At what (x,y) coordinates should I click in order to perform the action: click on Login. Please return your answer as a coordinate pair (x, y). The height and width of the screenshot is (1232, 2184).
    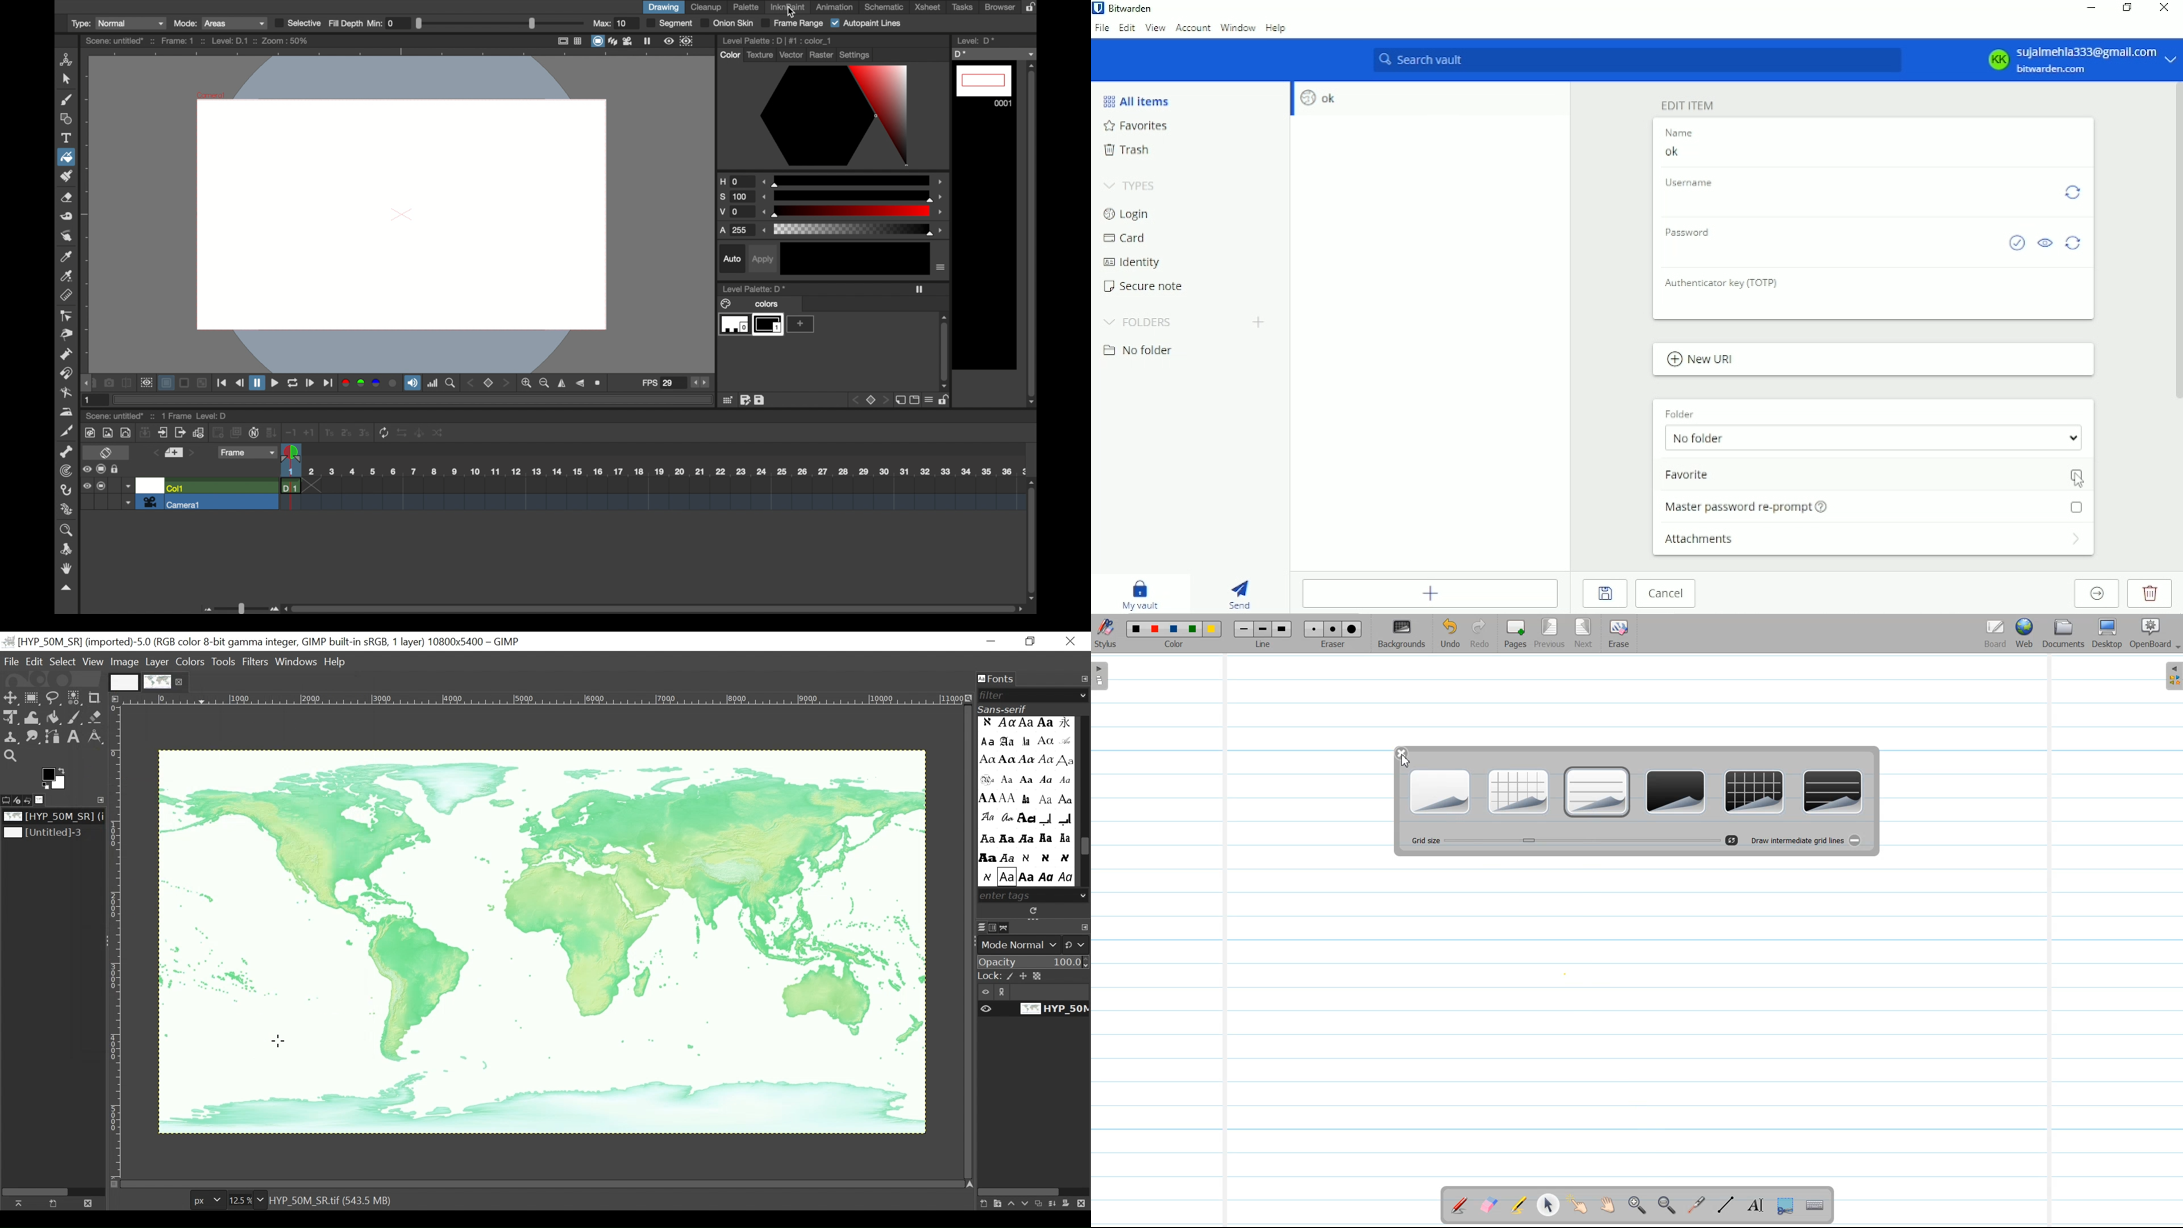
    Looking at the image, I should click on (1128, 214).